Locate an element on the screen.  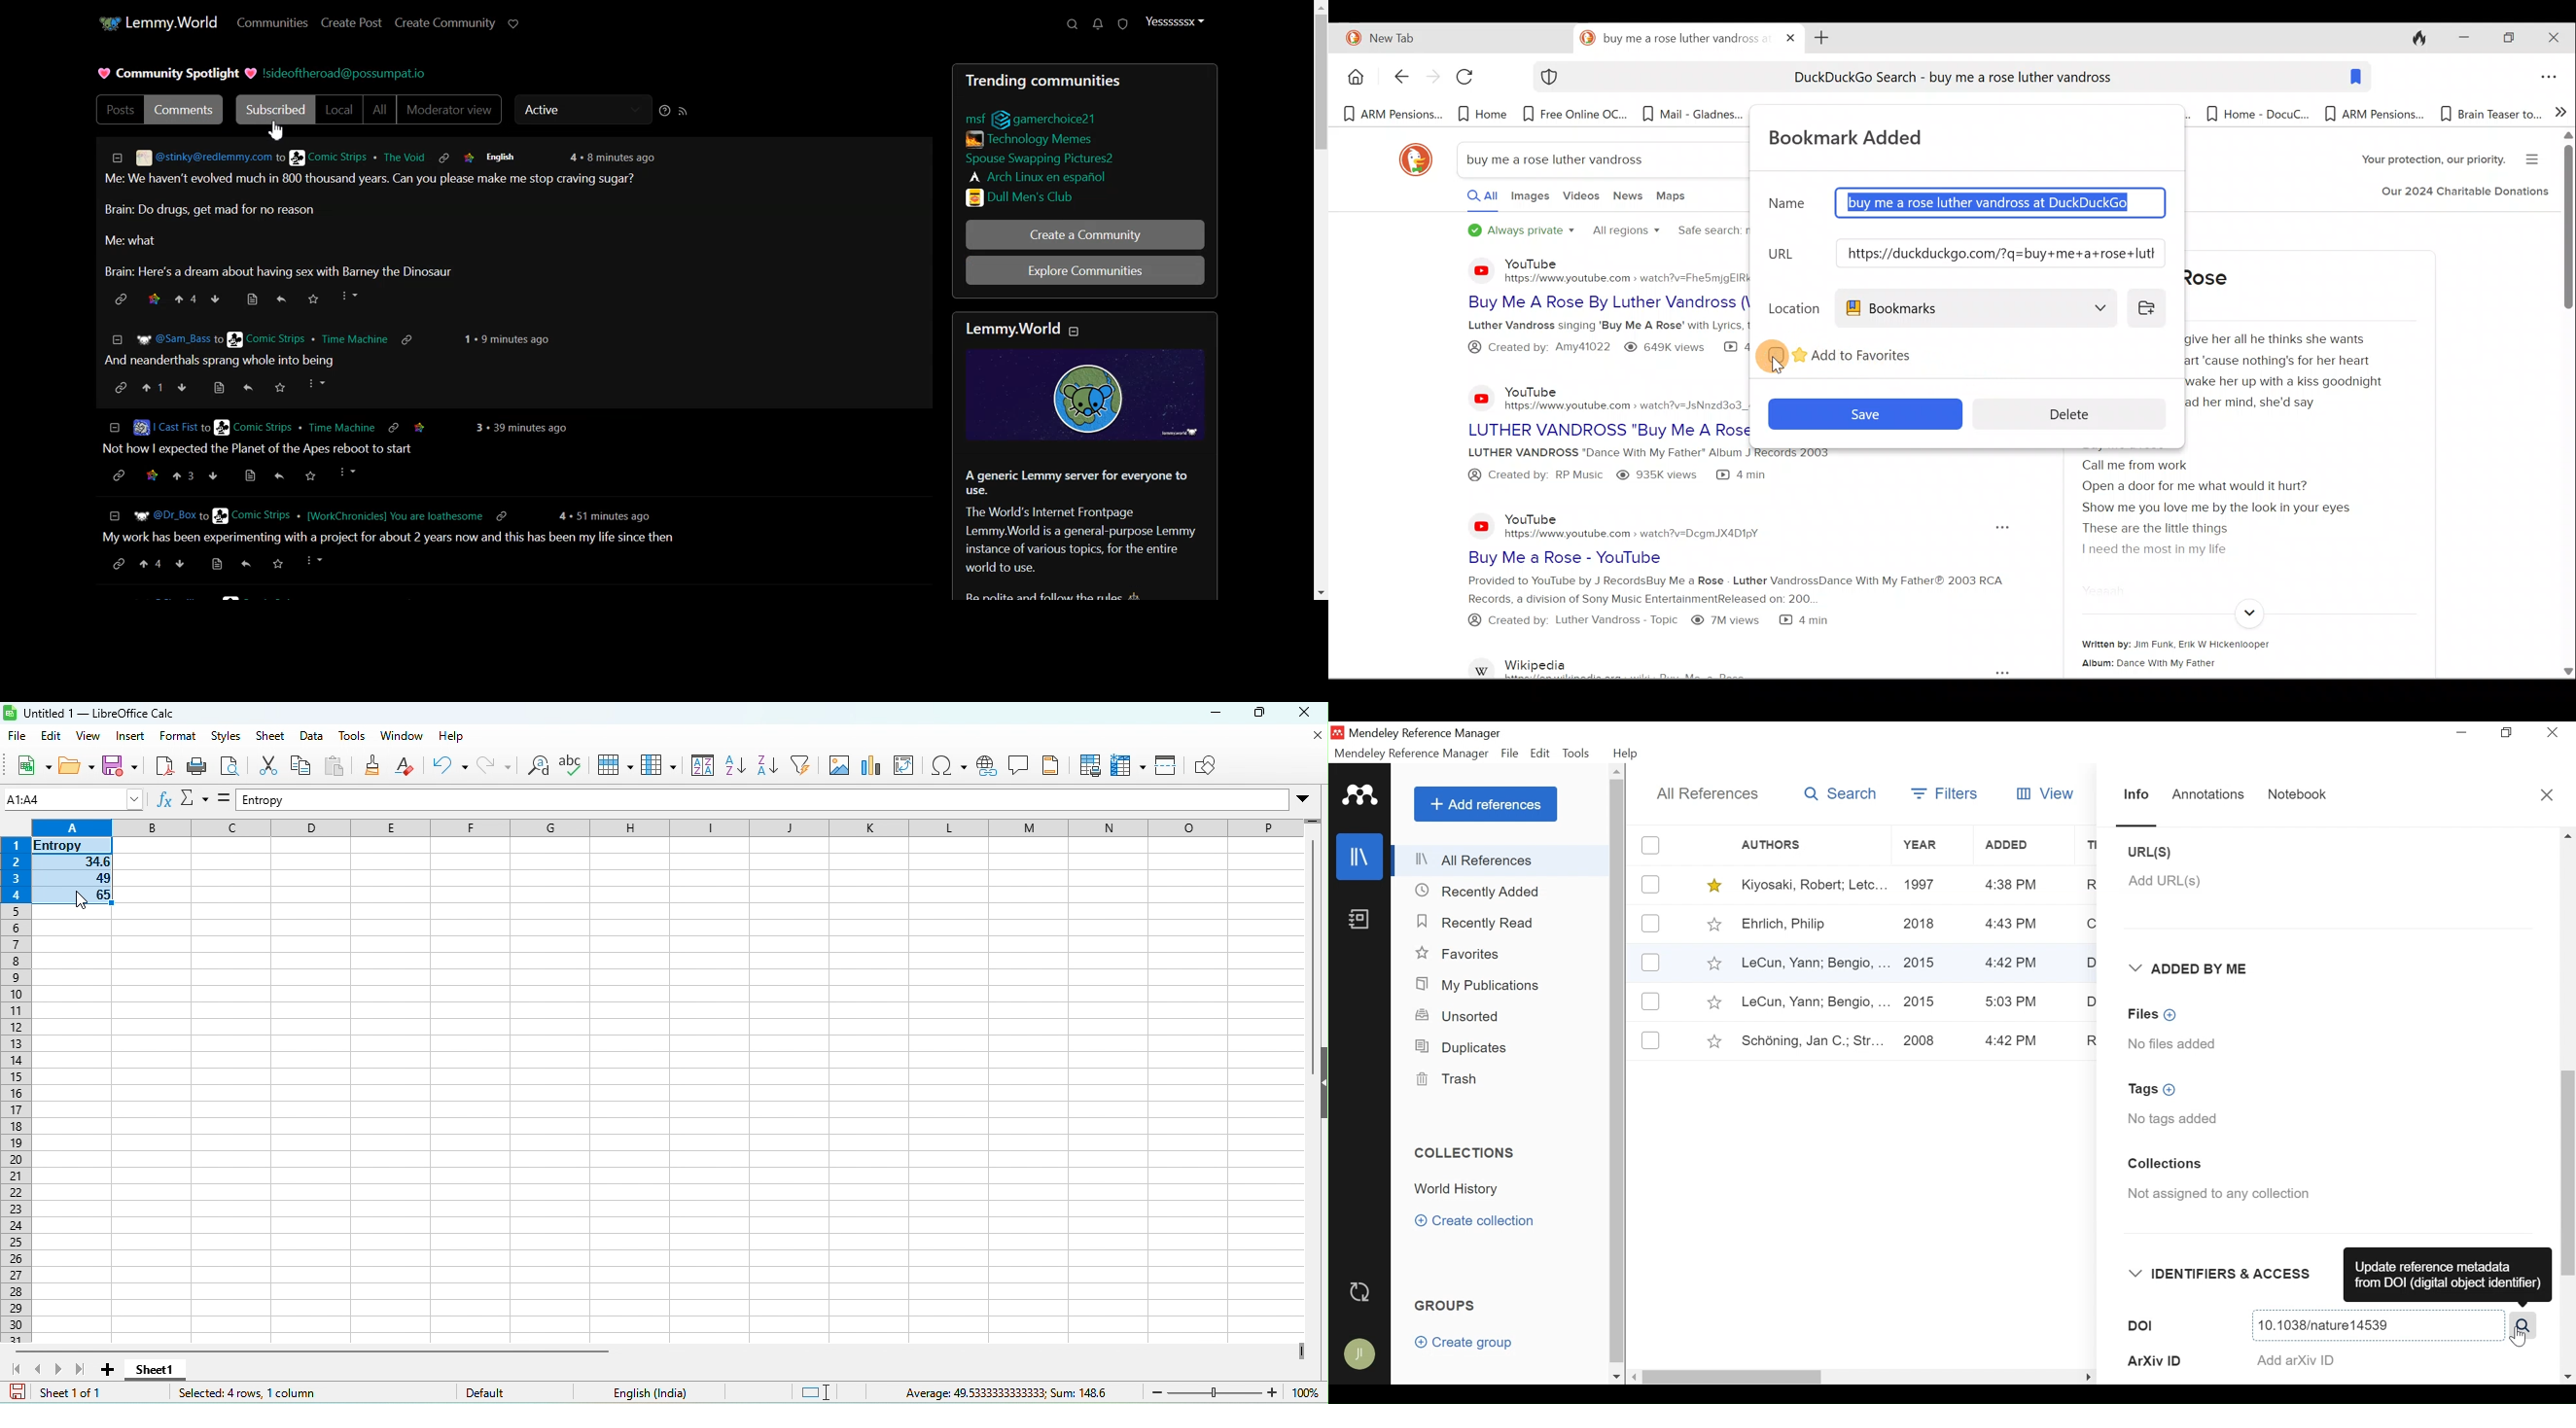
Ehrlich, Philip is located at coordinates (1813, 925).